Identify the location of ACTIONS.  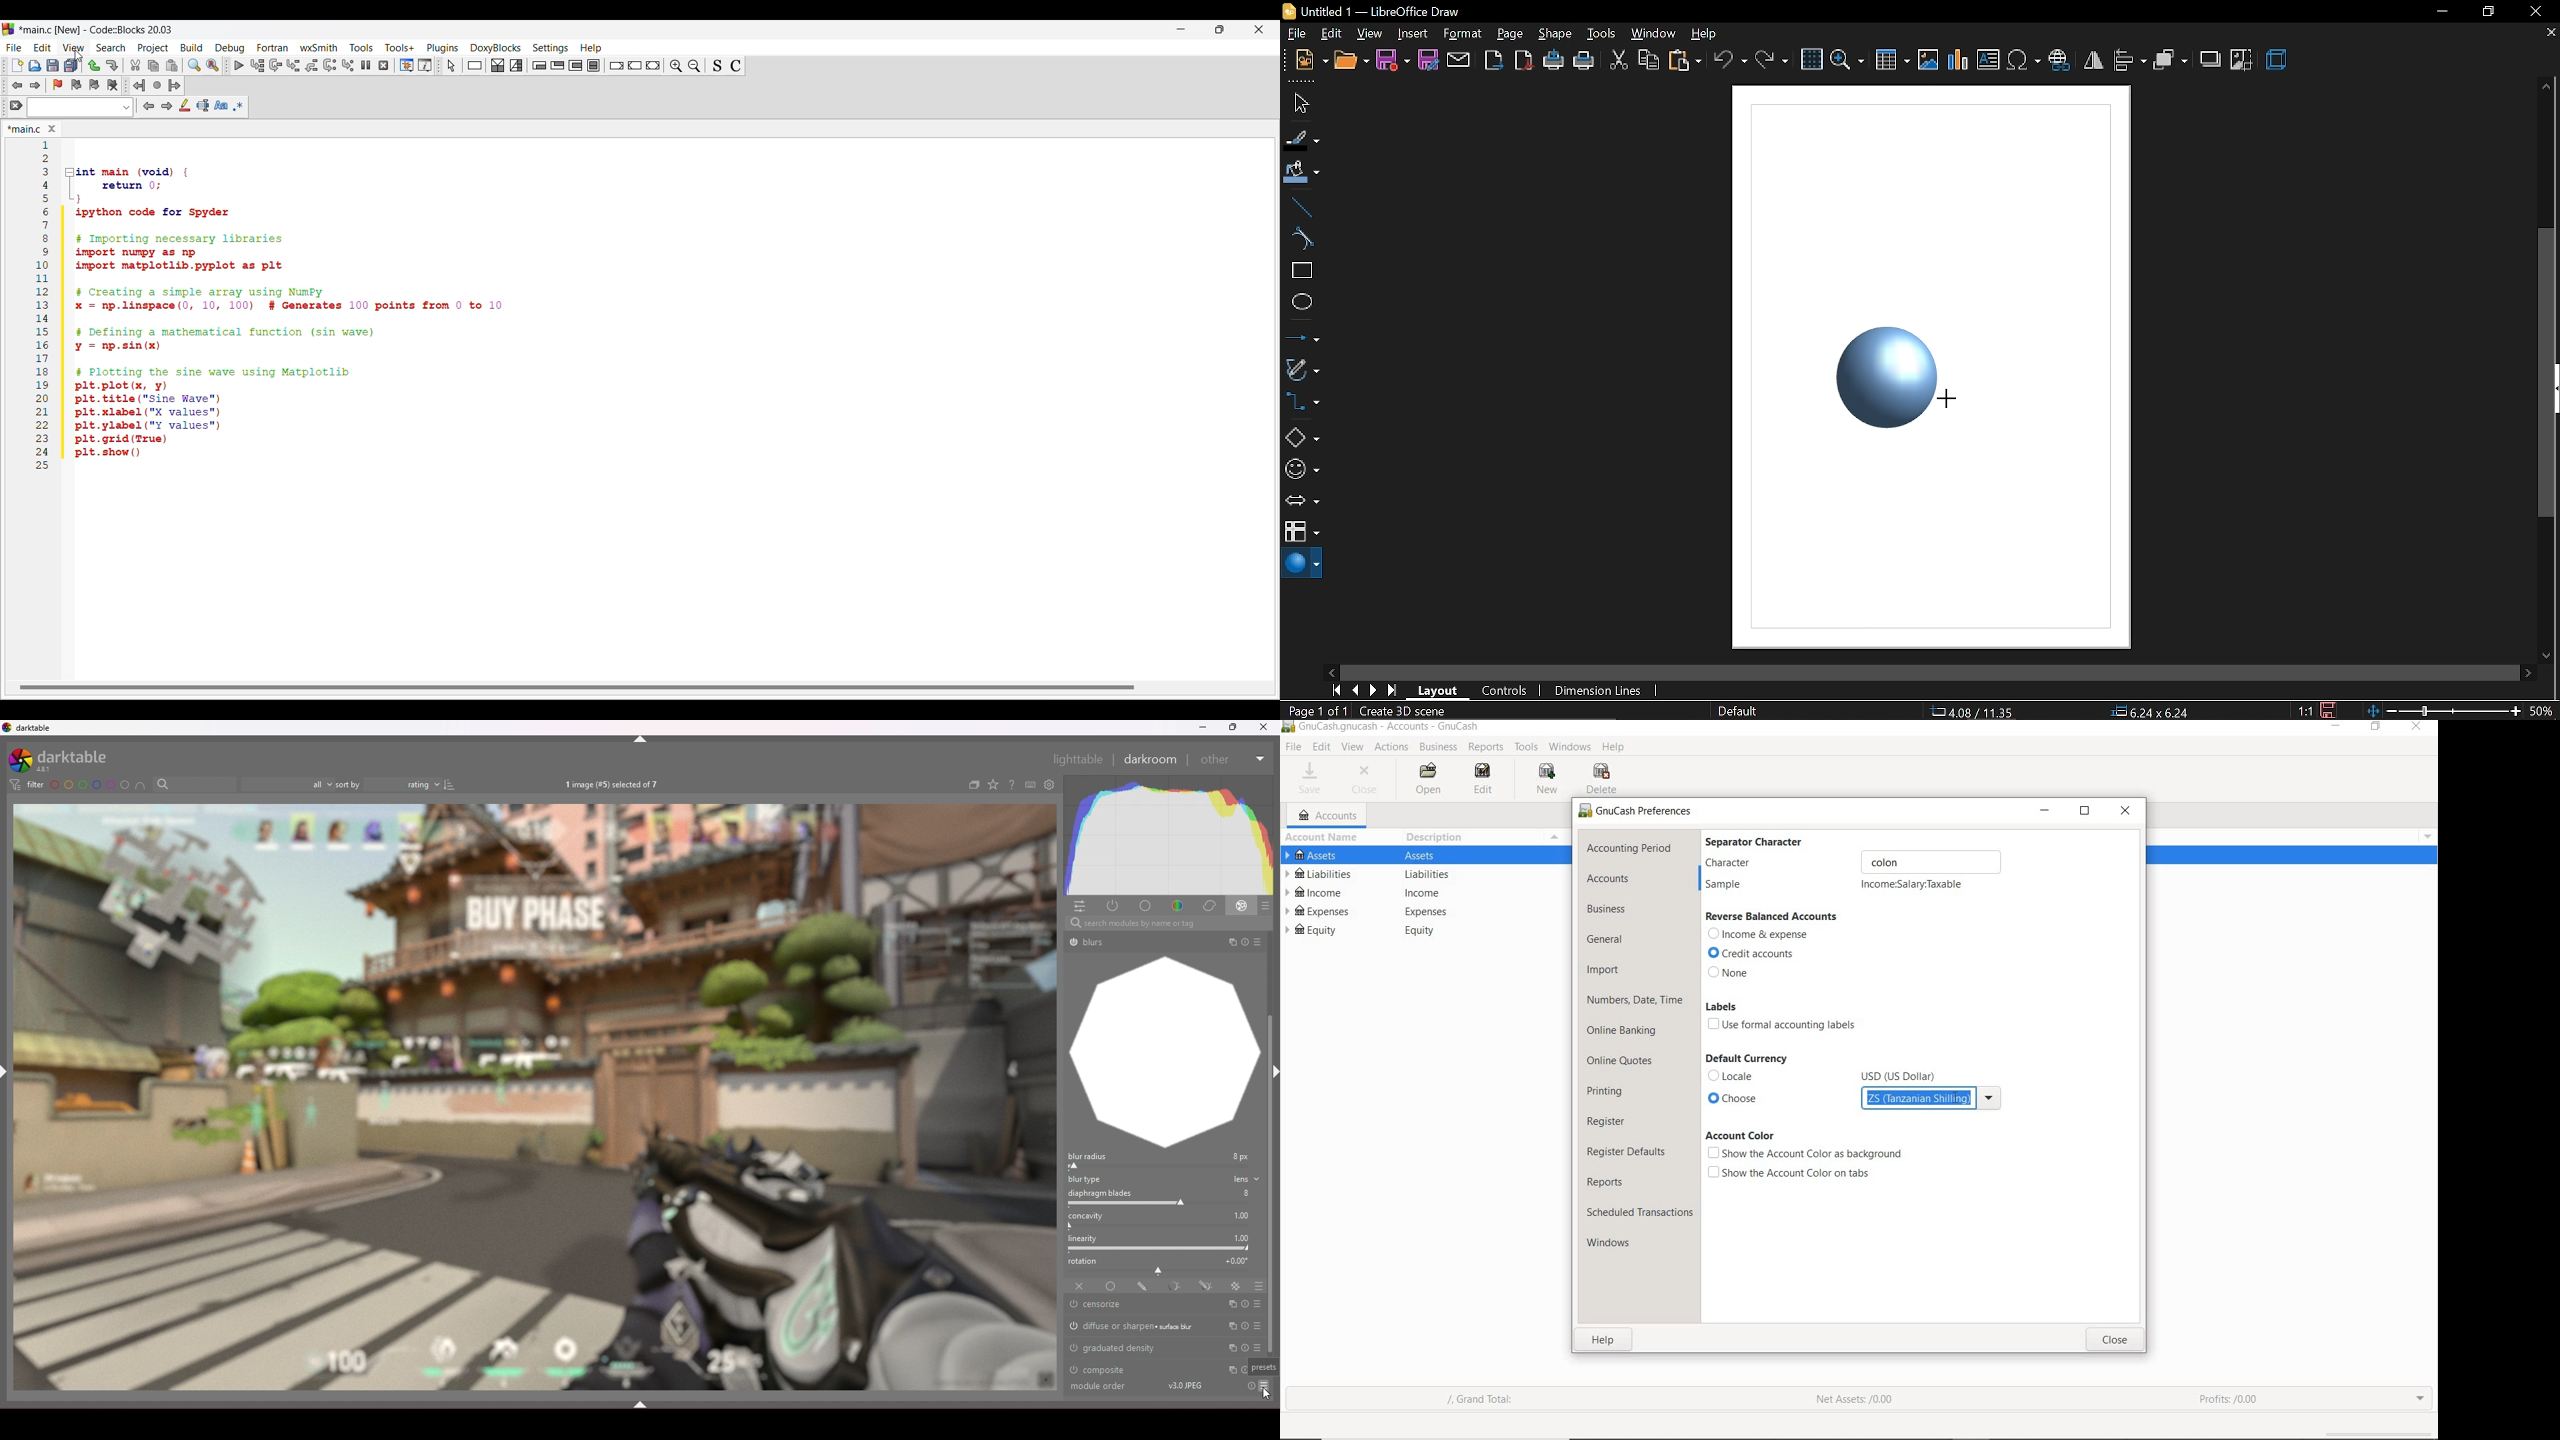
(1391, 748).